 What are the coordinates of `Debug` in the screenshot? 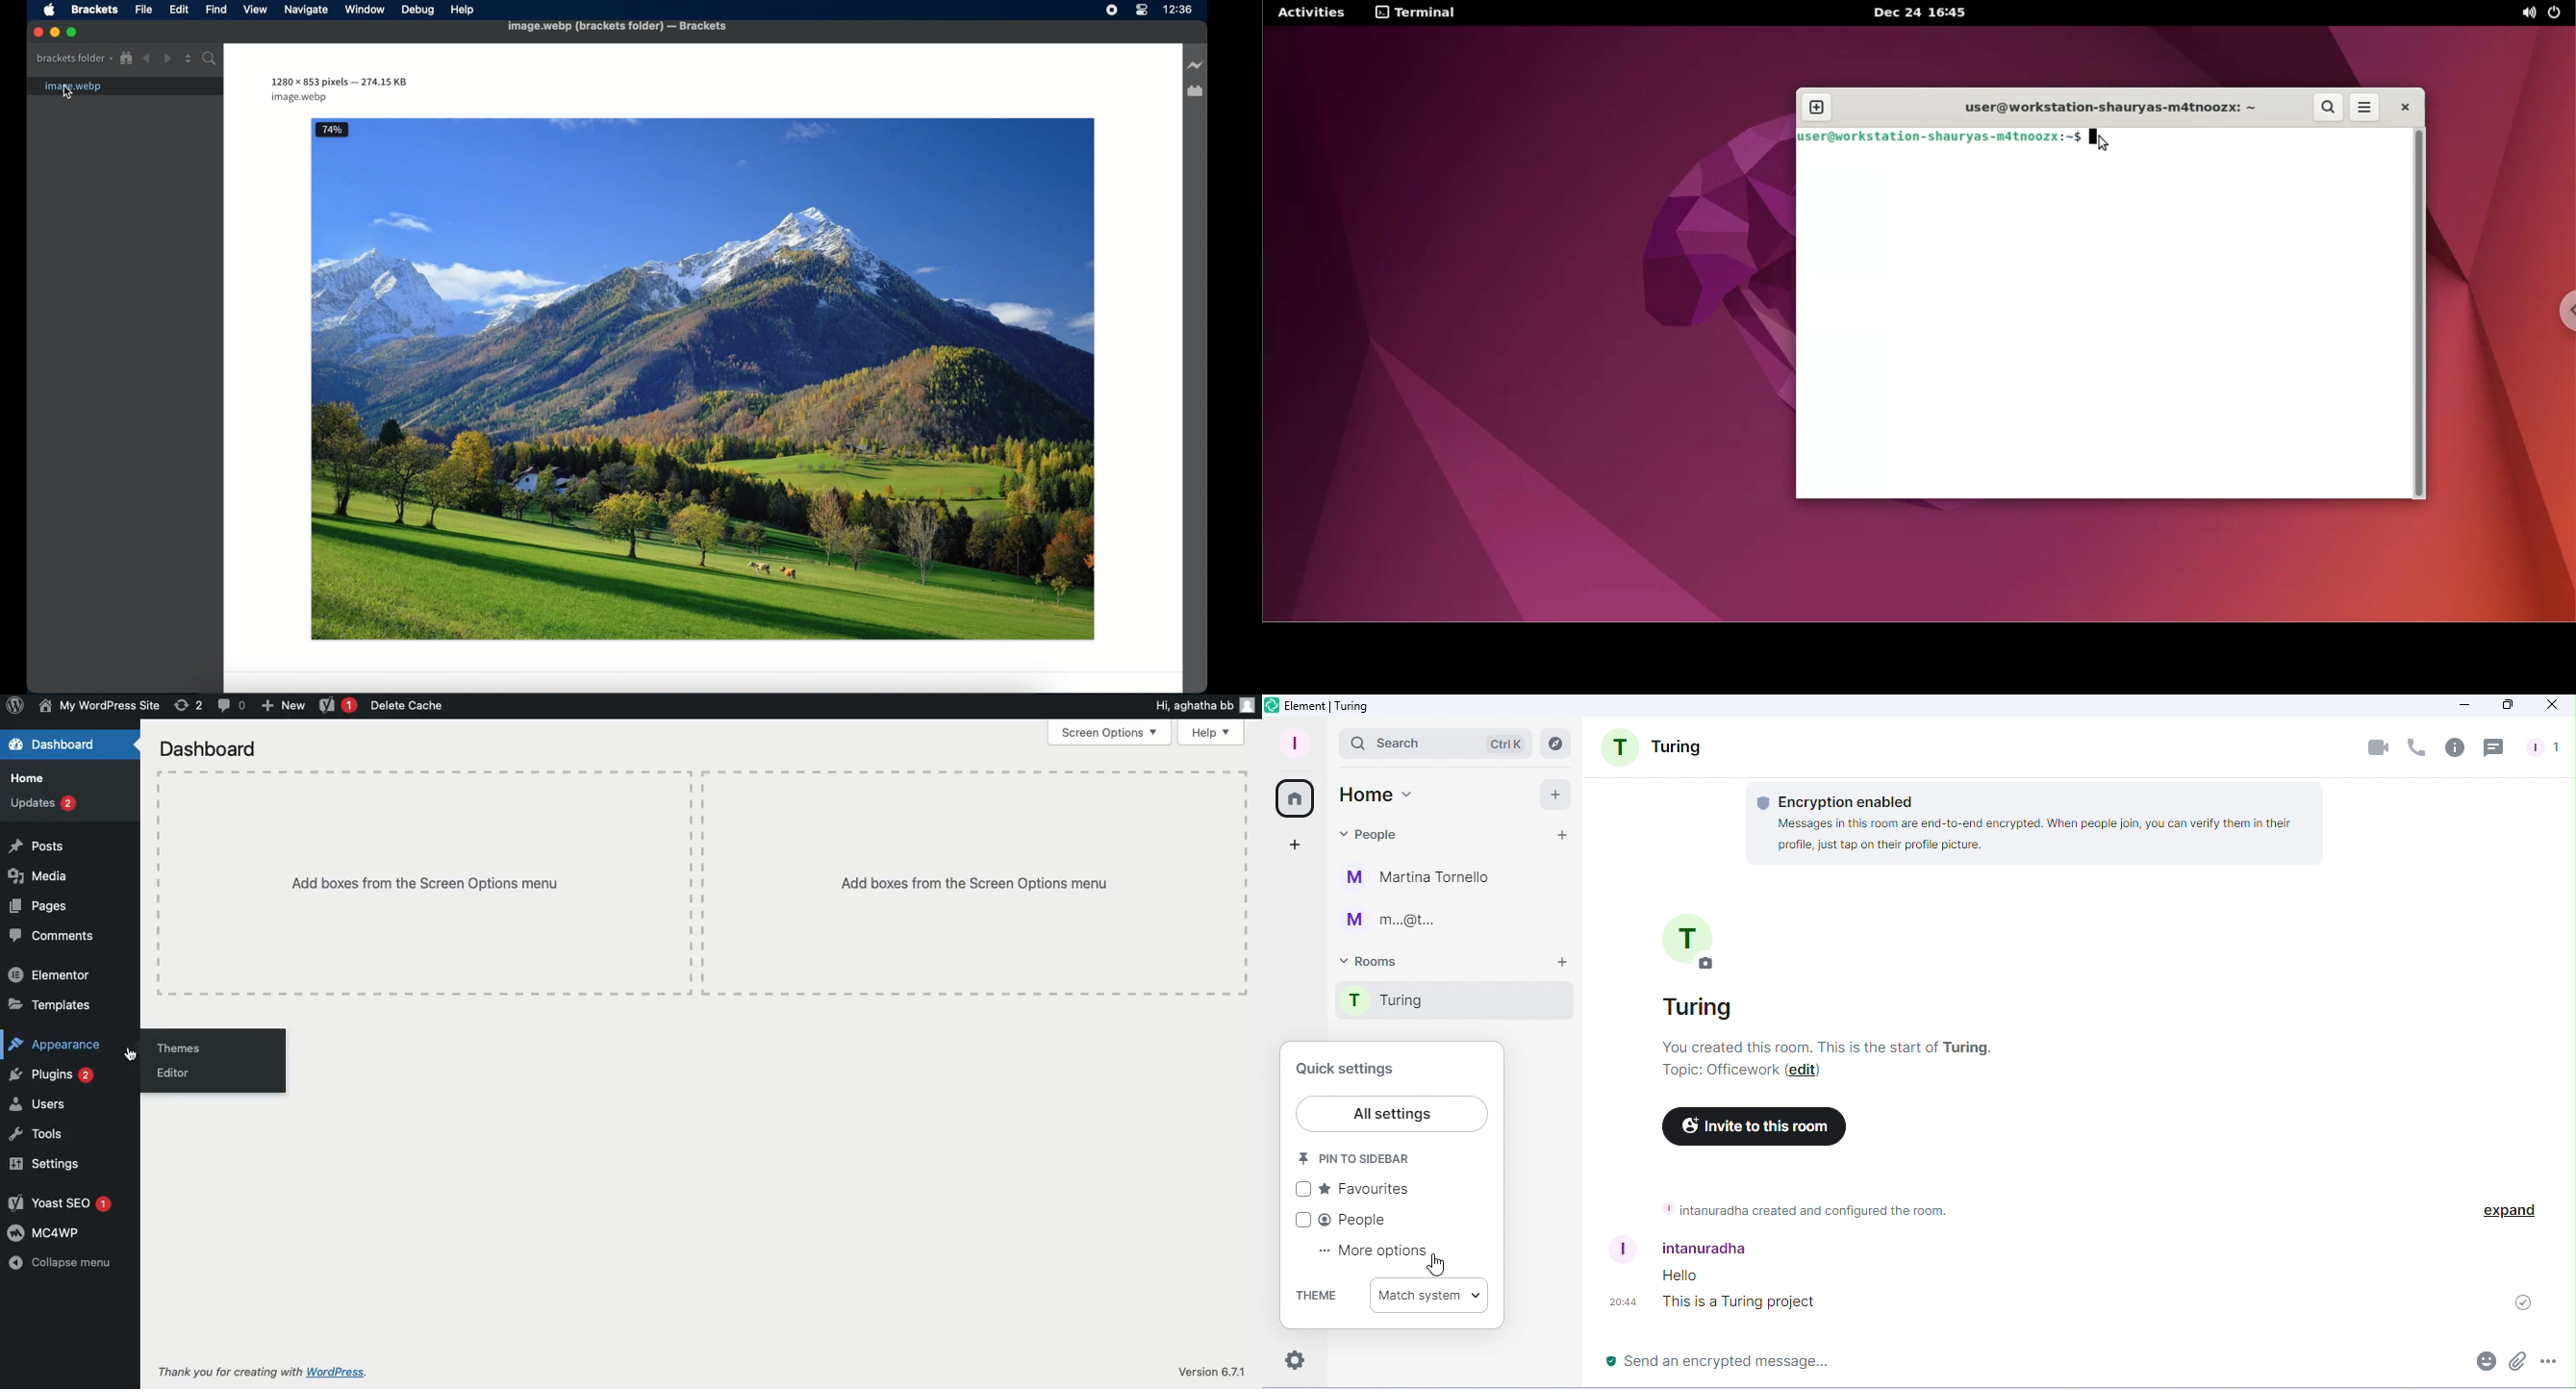 It's located at (418, 11).